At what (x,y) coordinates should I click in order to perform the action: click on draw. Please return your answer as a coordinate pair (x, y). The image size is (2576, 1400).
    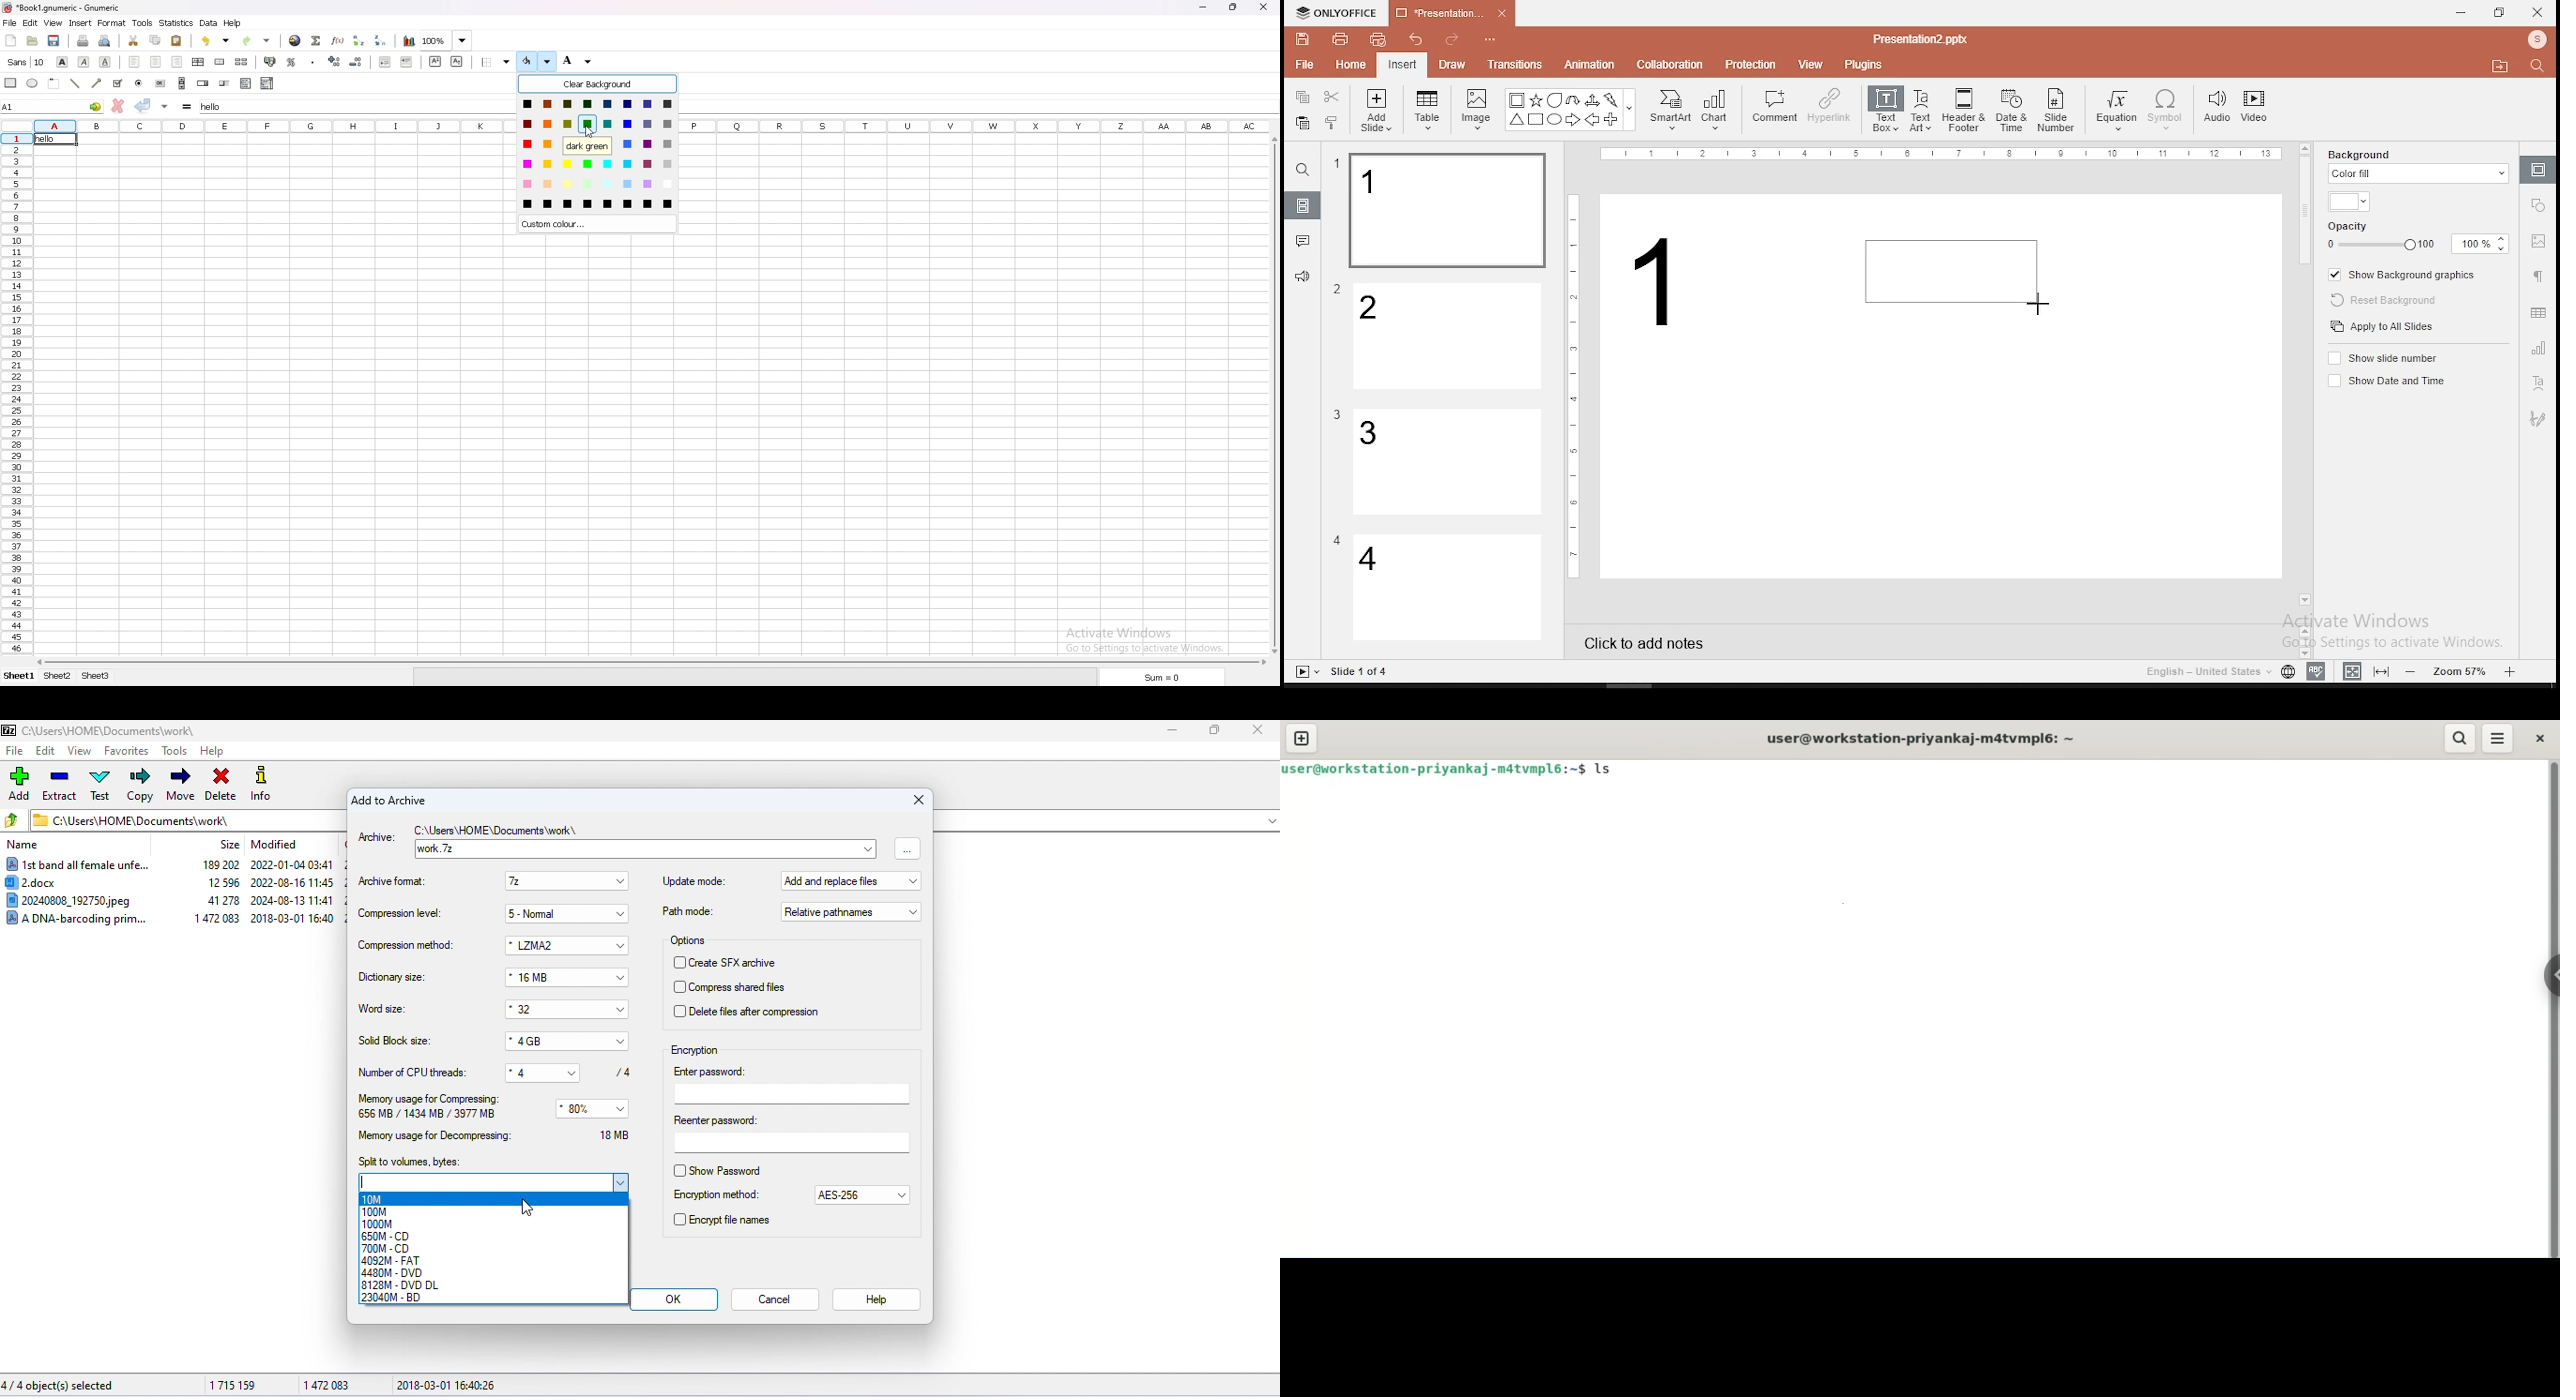
    Looking at the image, I should click on (1453, 64).